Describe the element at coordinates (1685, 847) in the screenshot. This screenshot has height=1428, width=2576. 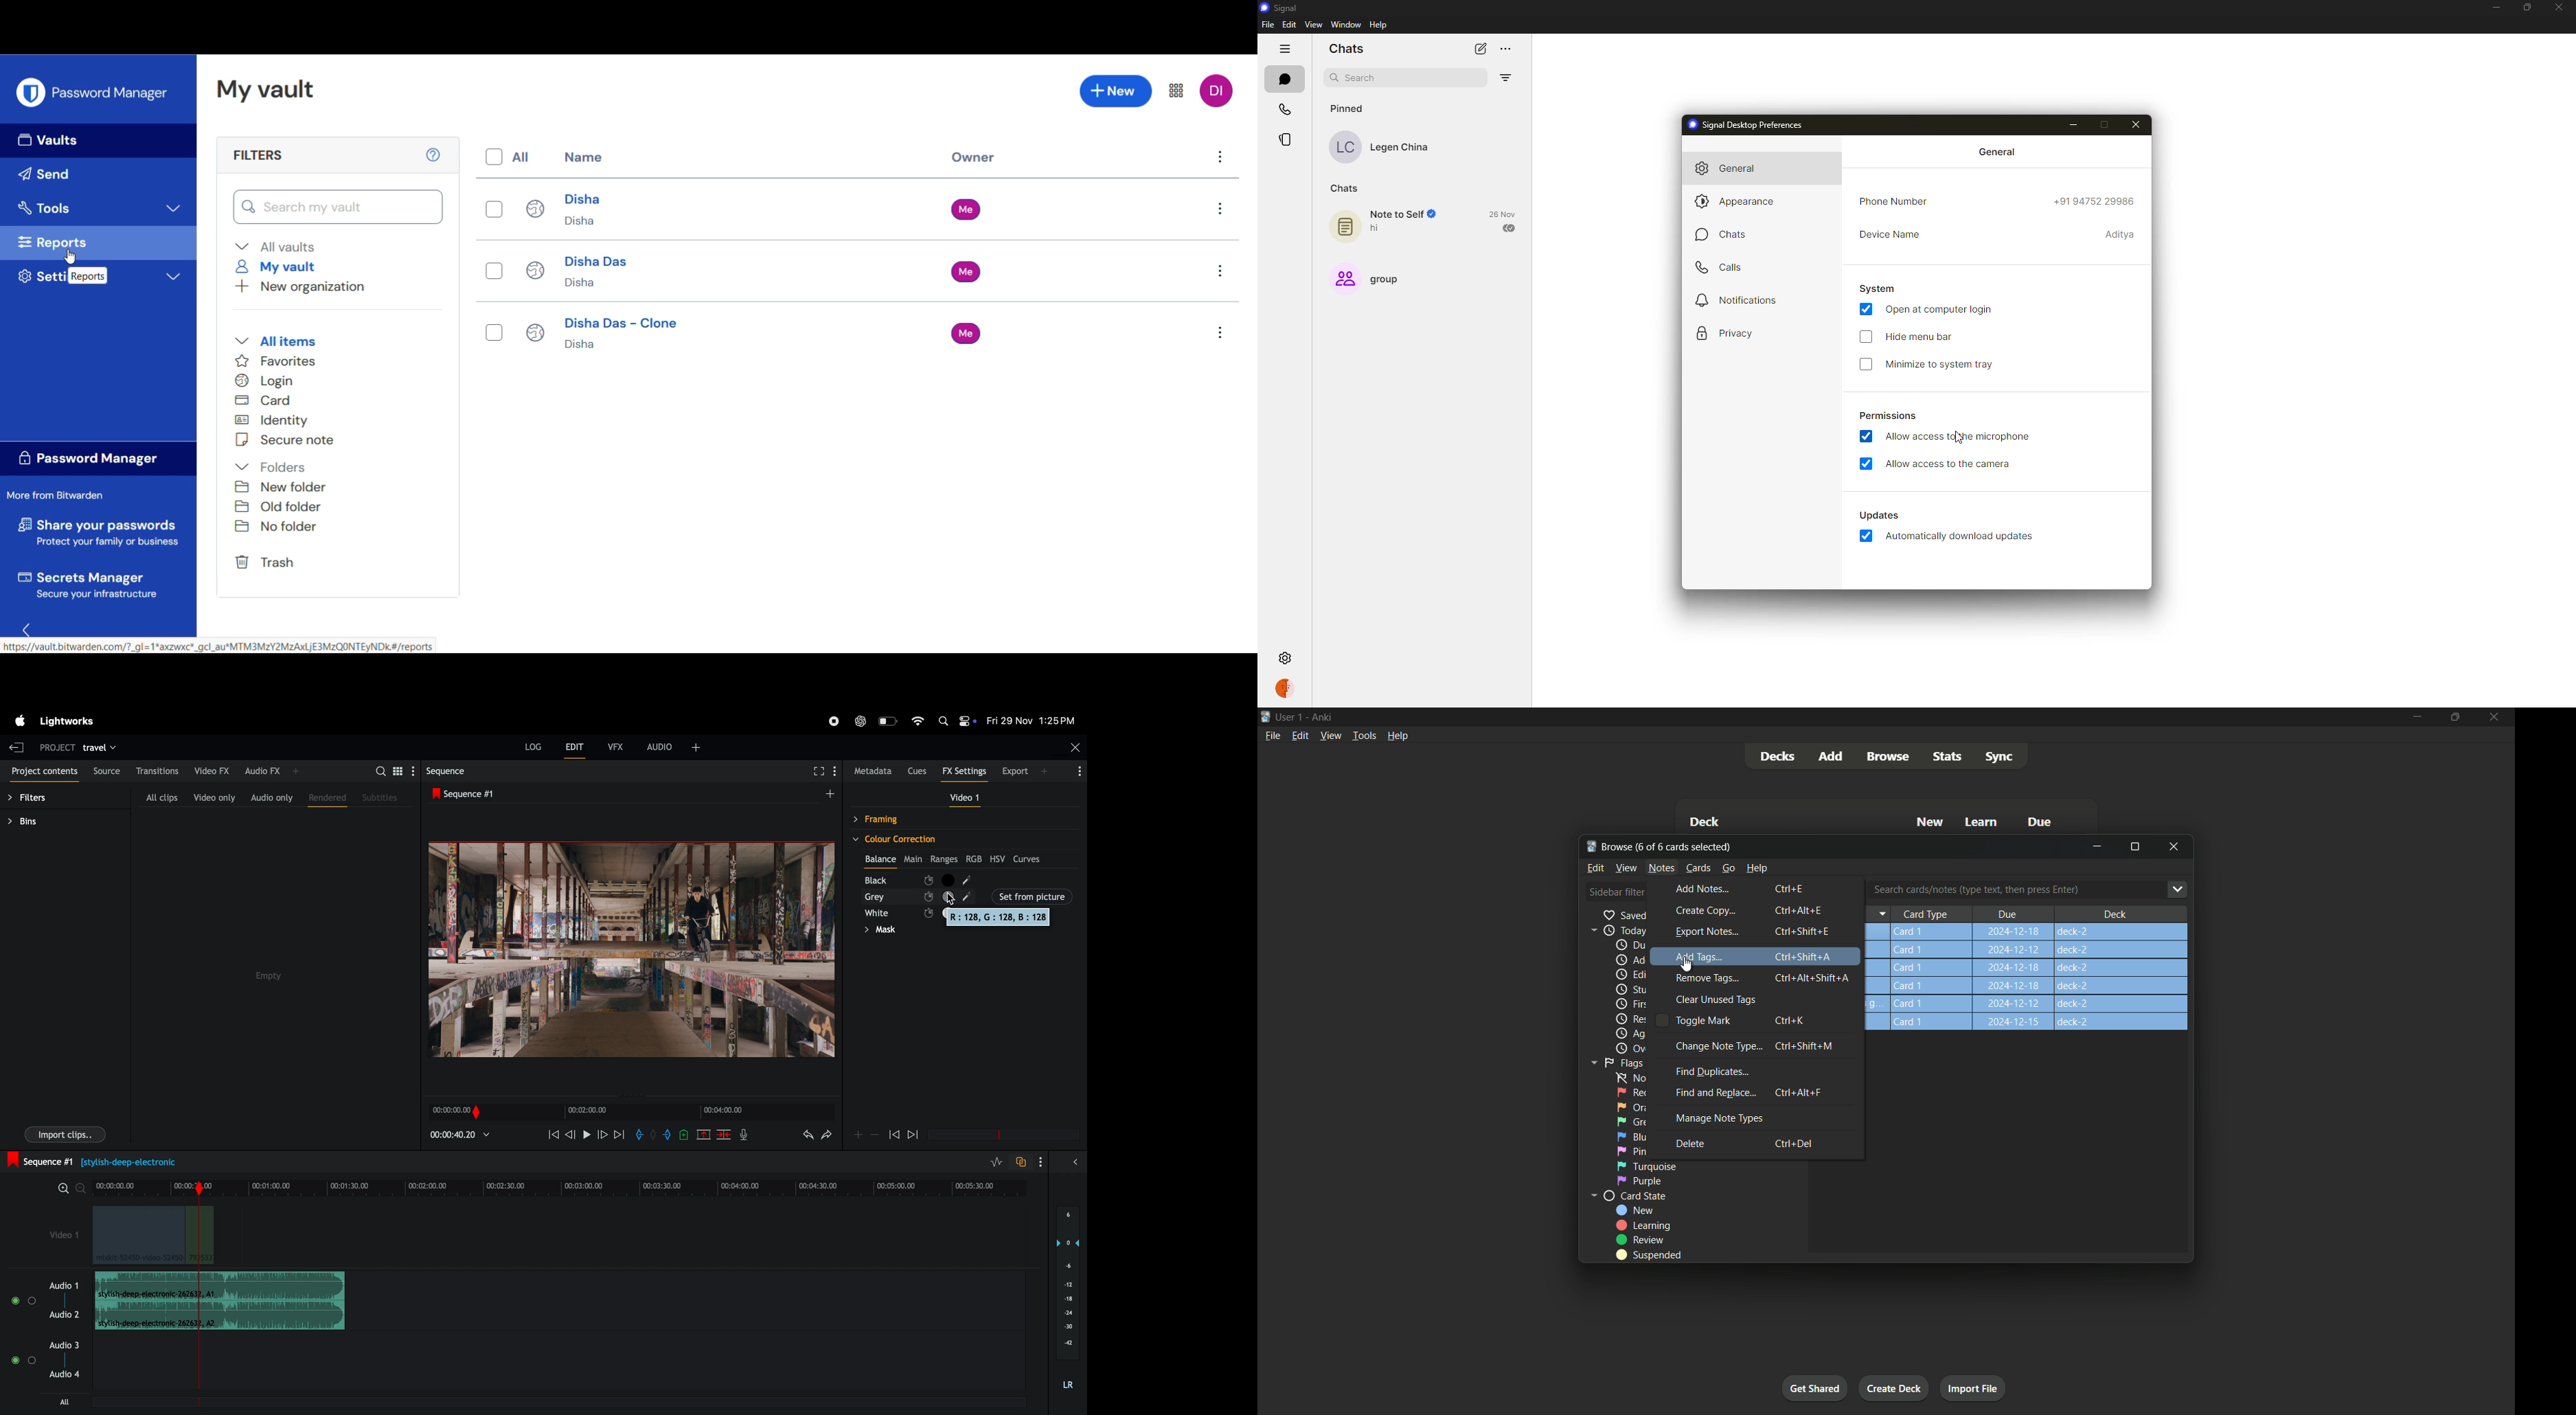
I see `One of six cards selected` at that location.